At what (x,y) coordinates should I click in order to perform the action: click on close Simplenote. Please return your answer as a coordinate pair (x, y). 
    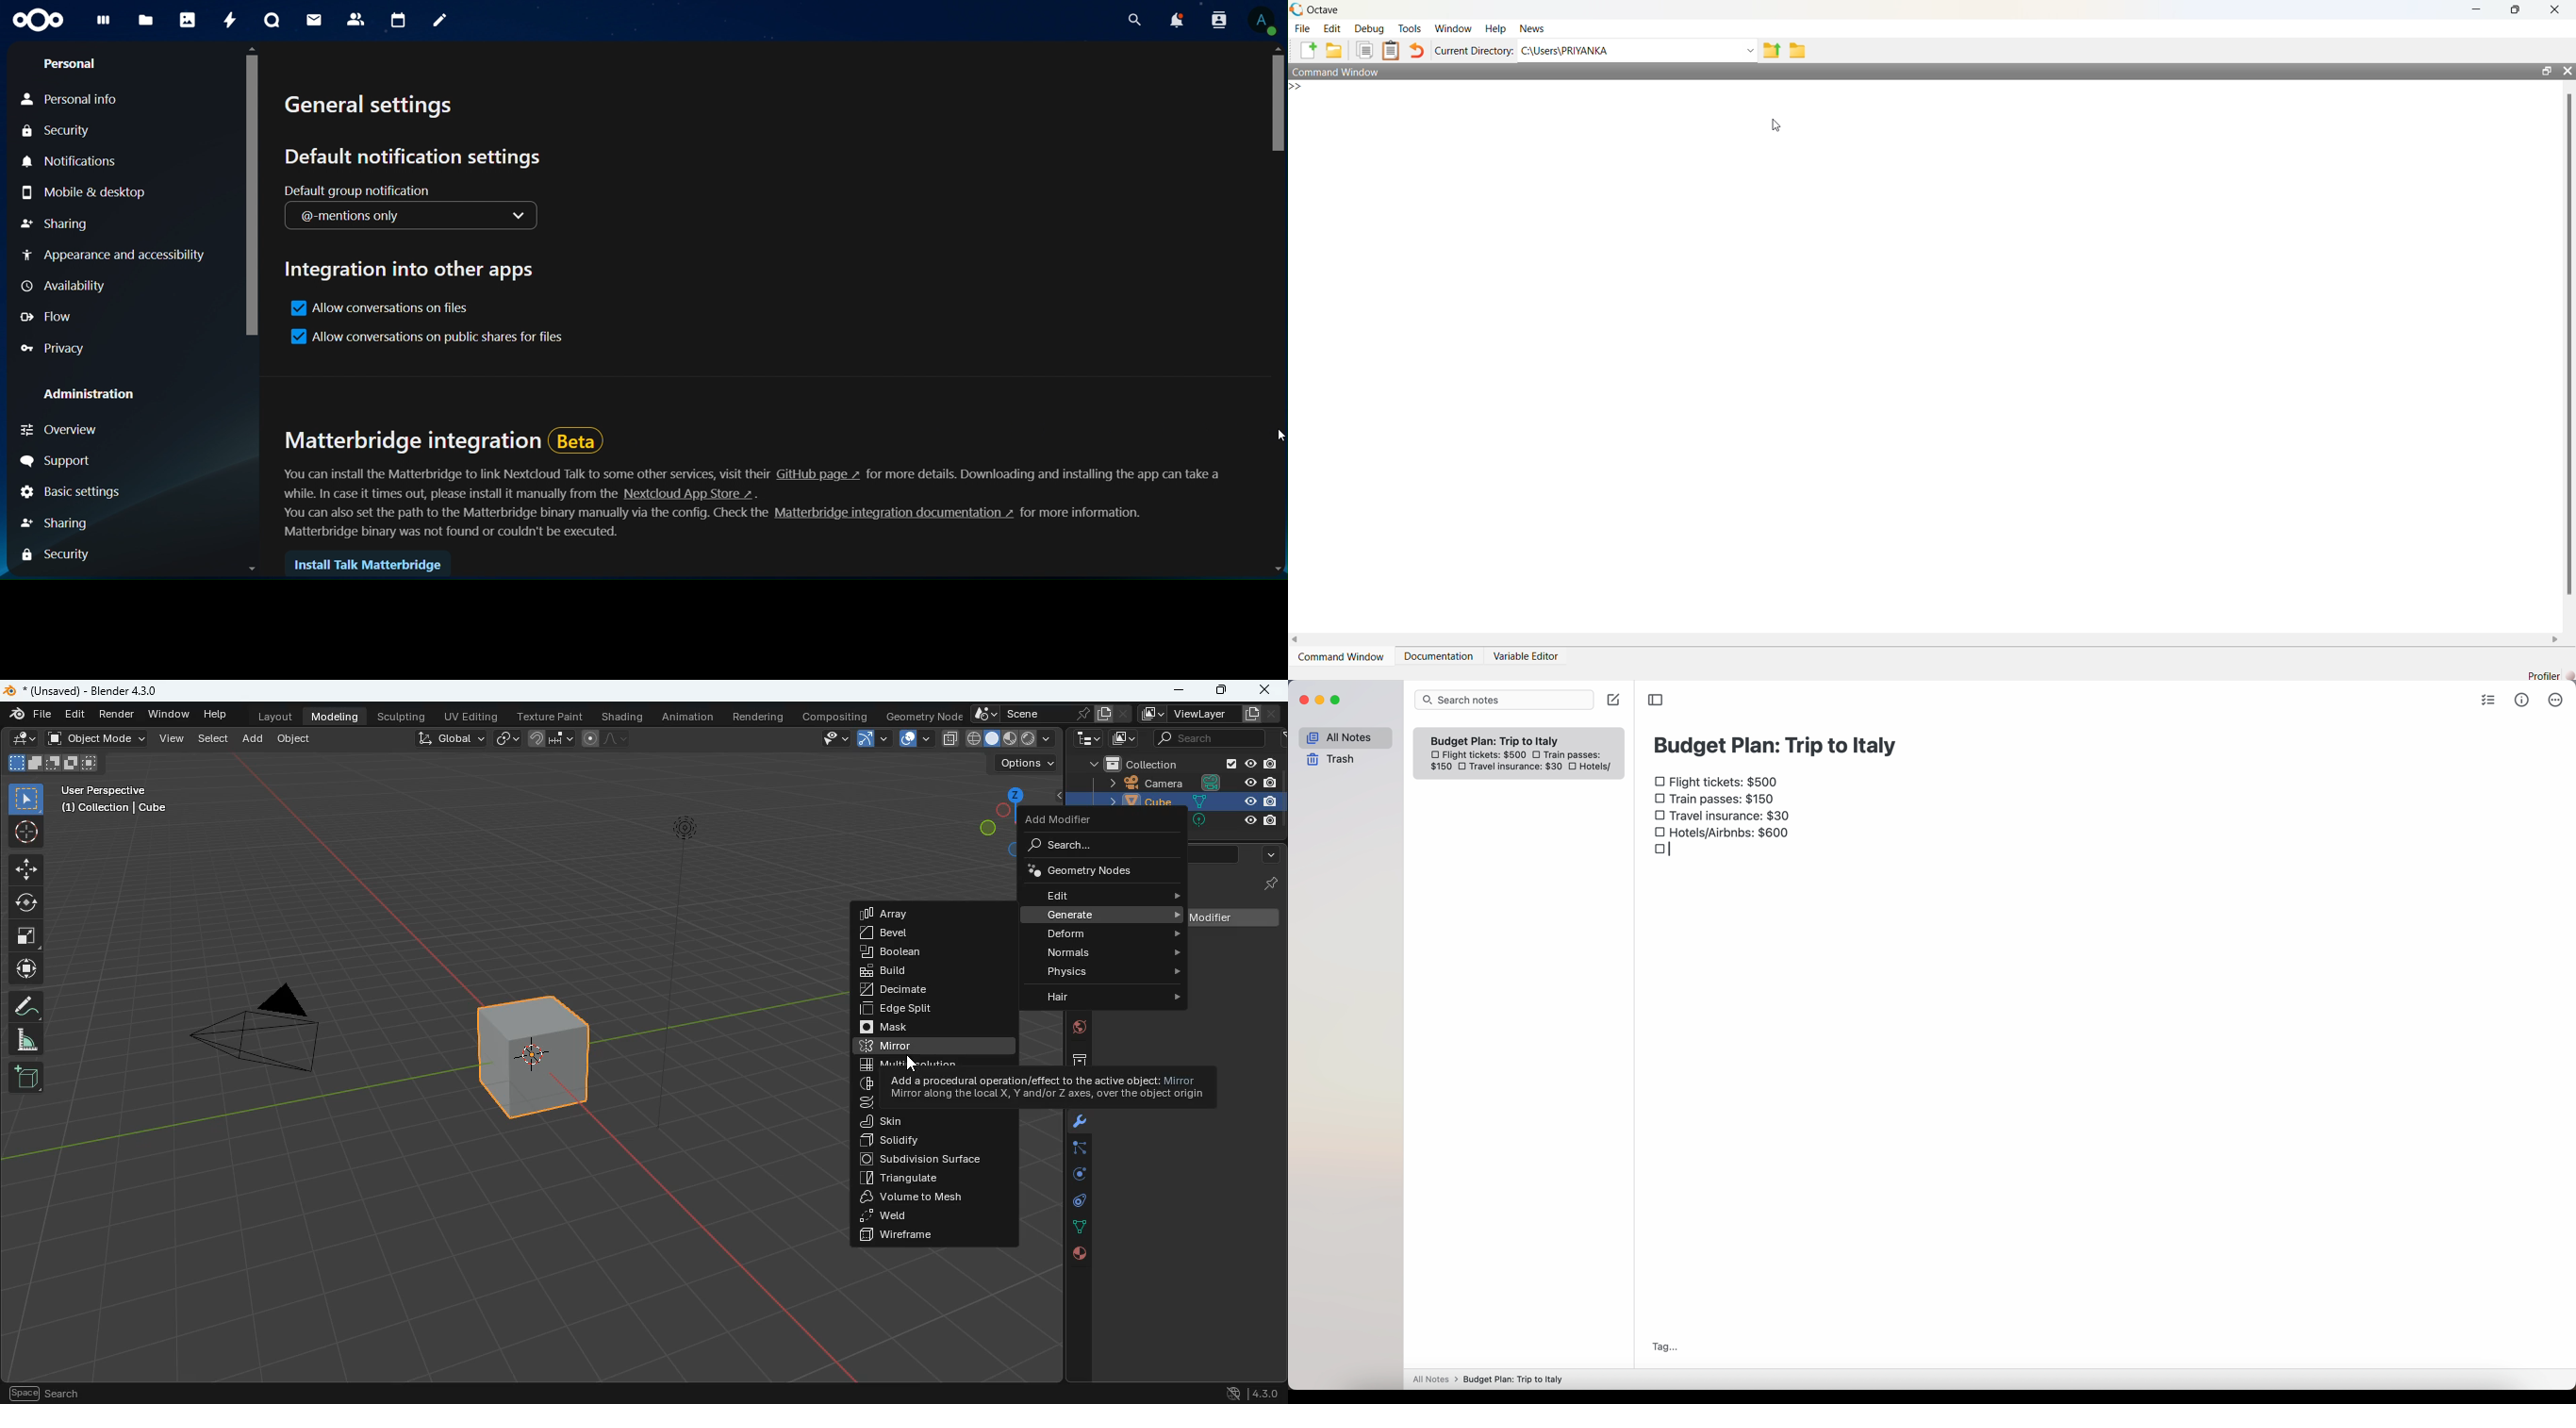
    Looking at the image, I should click on (1303, 700).